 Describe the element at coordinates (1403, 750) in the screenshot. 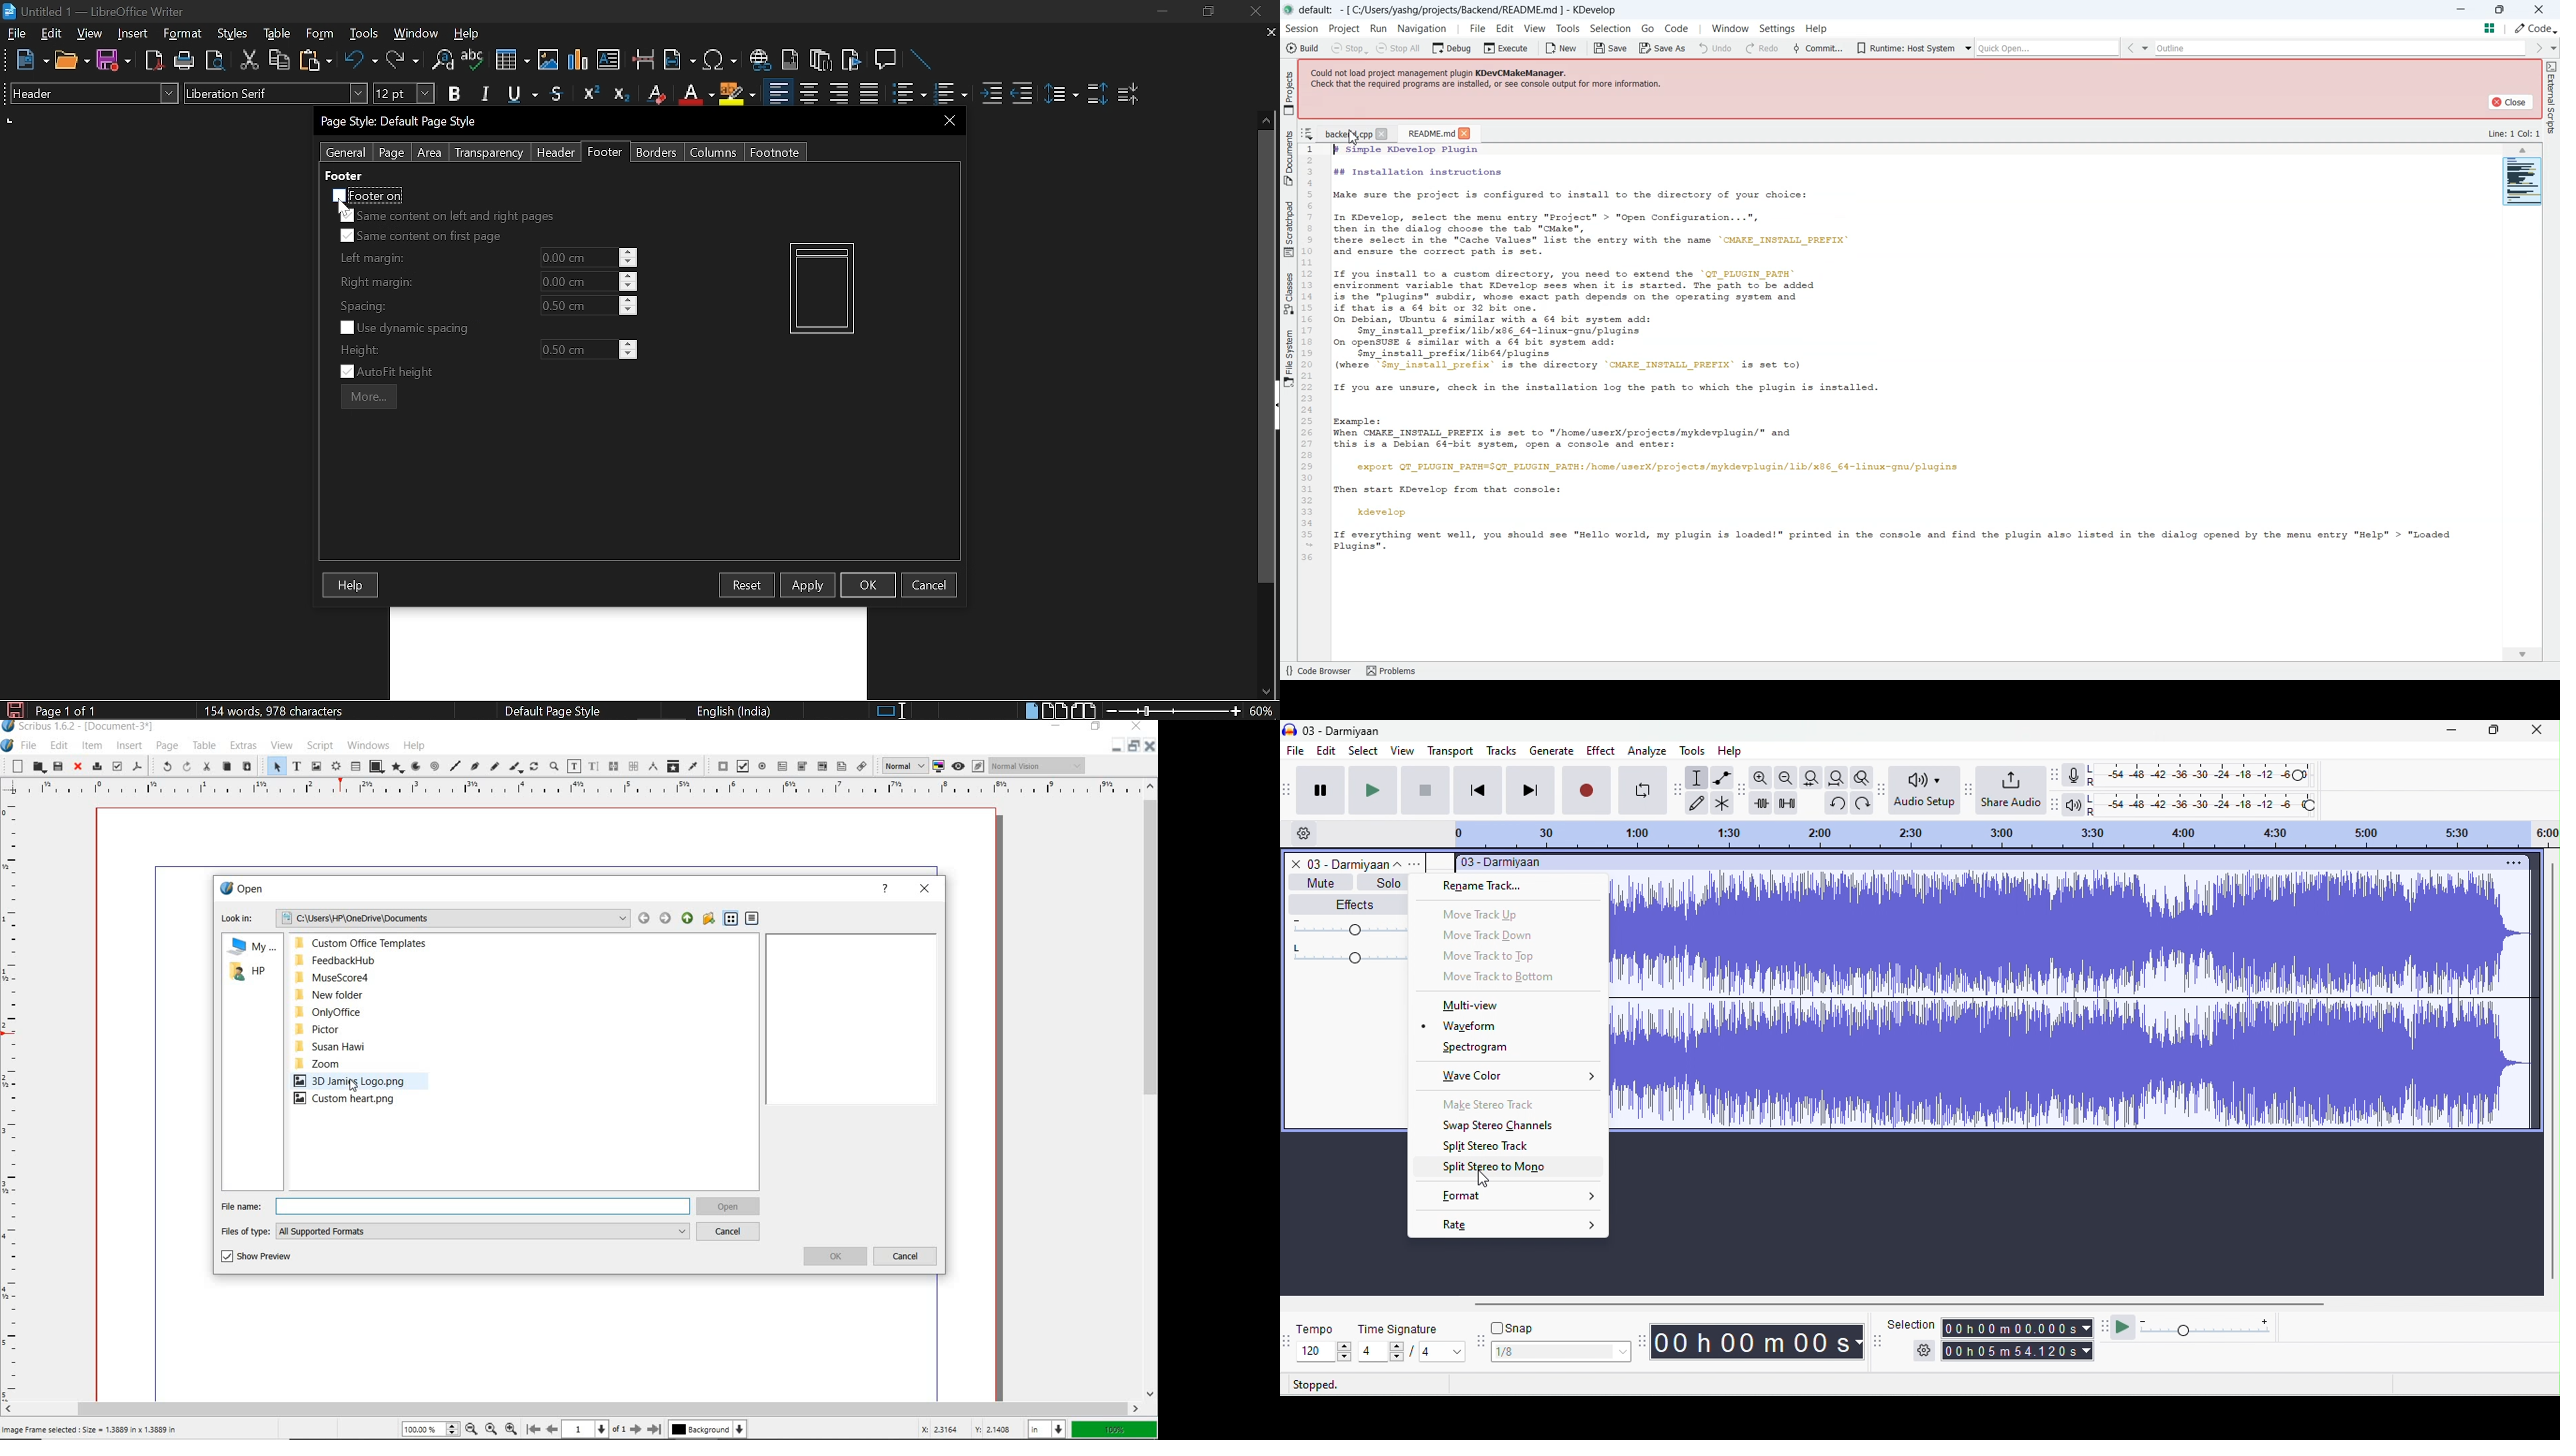

I see `view` at that location.